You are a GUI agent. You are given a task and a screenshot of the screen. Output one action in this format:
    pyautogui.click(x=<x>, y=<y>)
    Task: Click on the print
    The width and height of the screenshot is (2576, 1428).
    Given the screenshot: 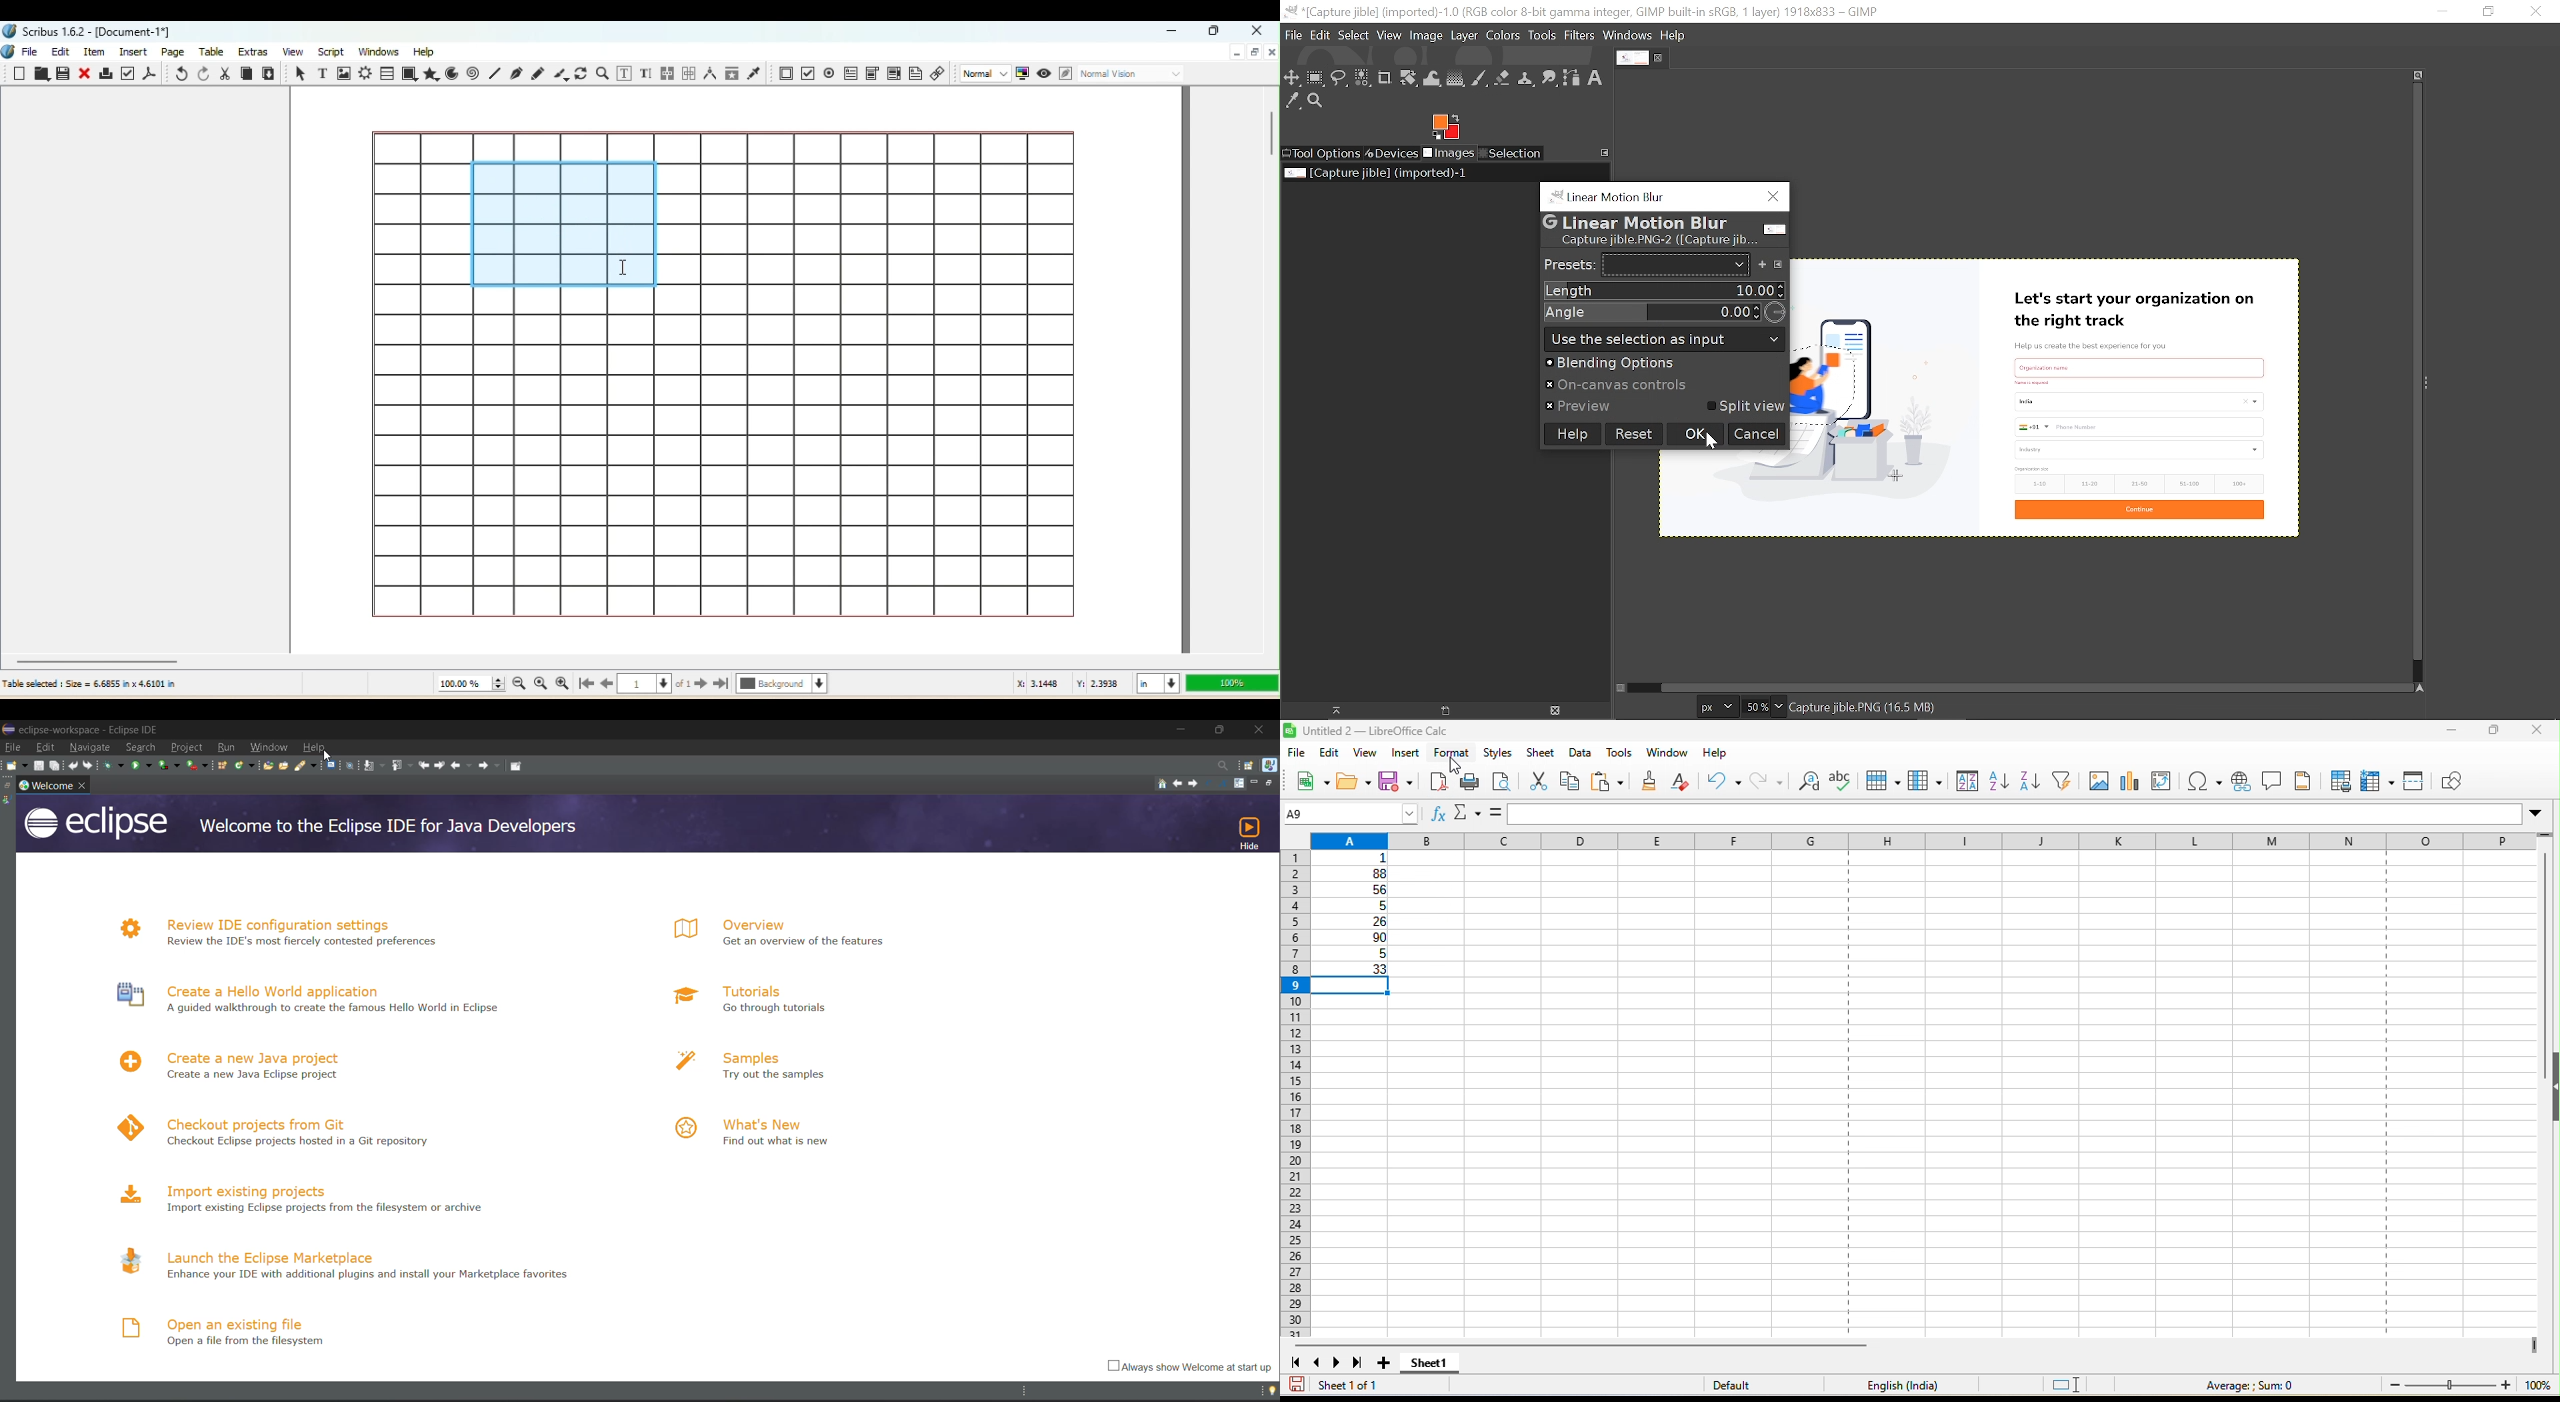 What is the action you would take?
    pyautogui.click(x=1474, y=782)
    